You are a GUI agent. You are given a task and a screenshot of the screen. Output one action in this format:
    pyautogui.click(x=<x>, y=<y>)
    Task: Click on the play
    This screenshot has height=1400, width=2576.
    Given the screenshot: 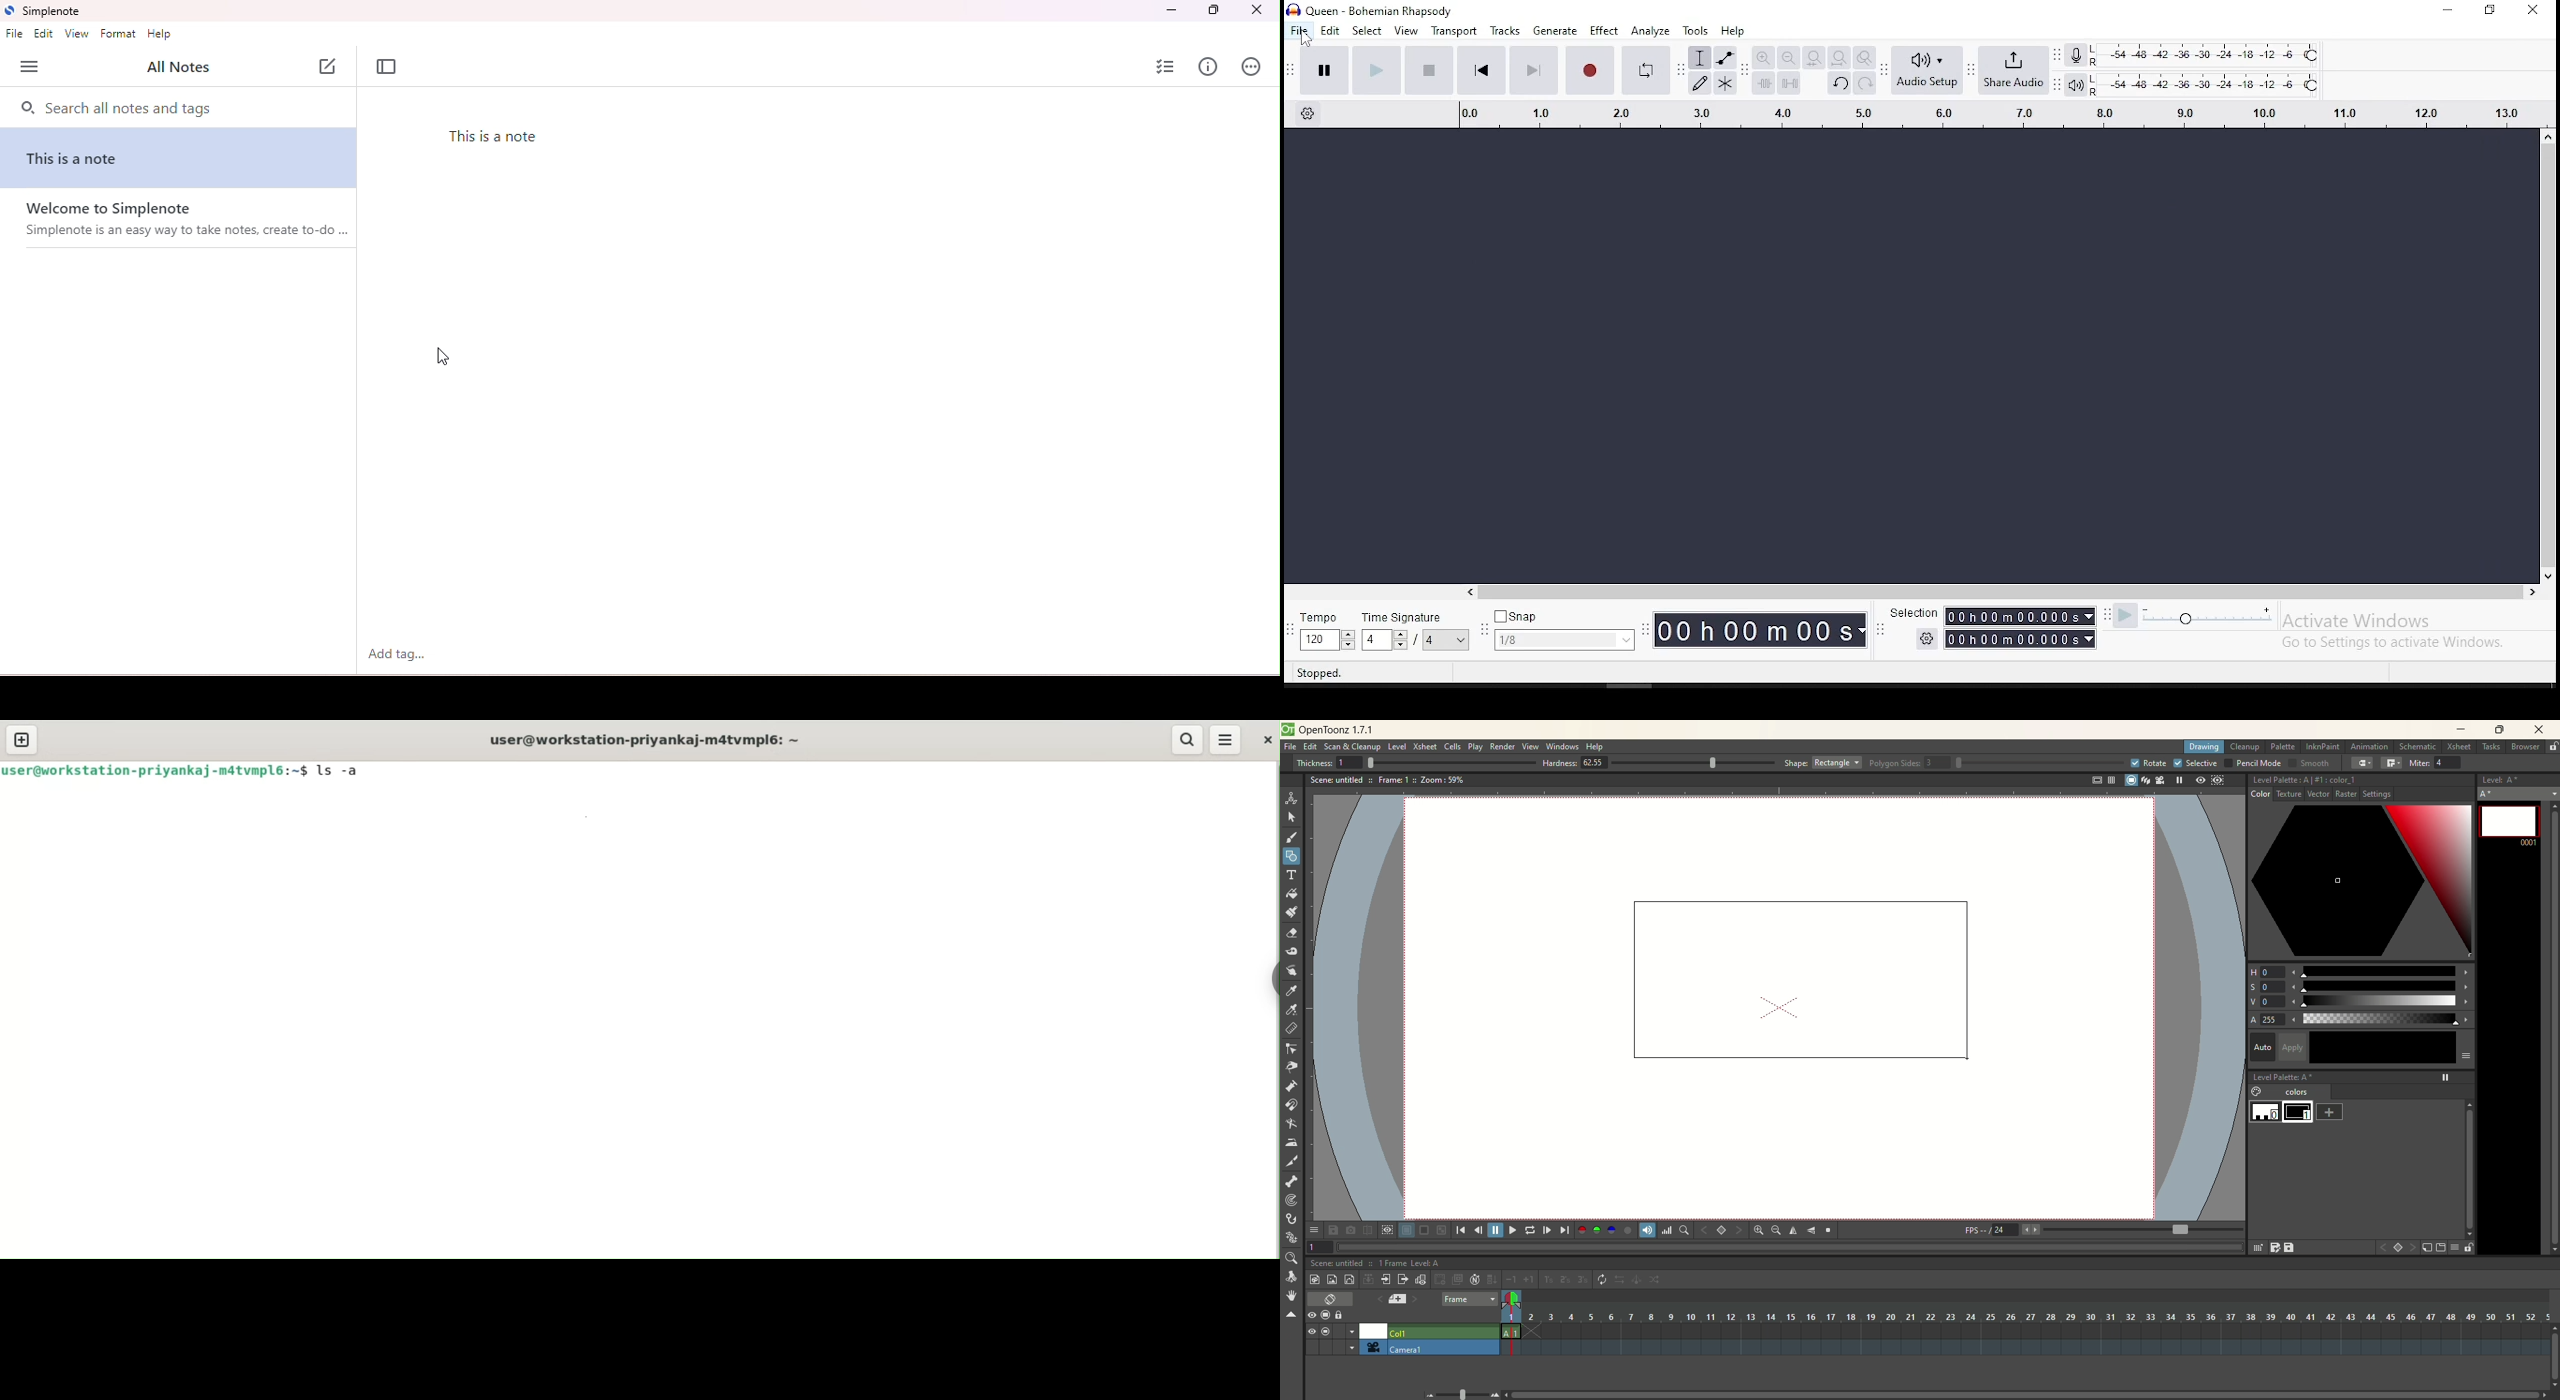 What is the action you would take?
    pyautogui.click(x=1375, y=70)
    